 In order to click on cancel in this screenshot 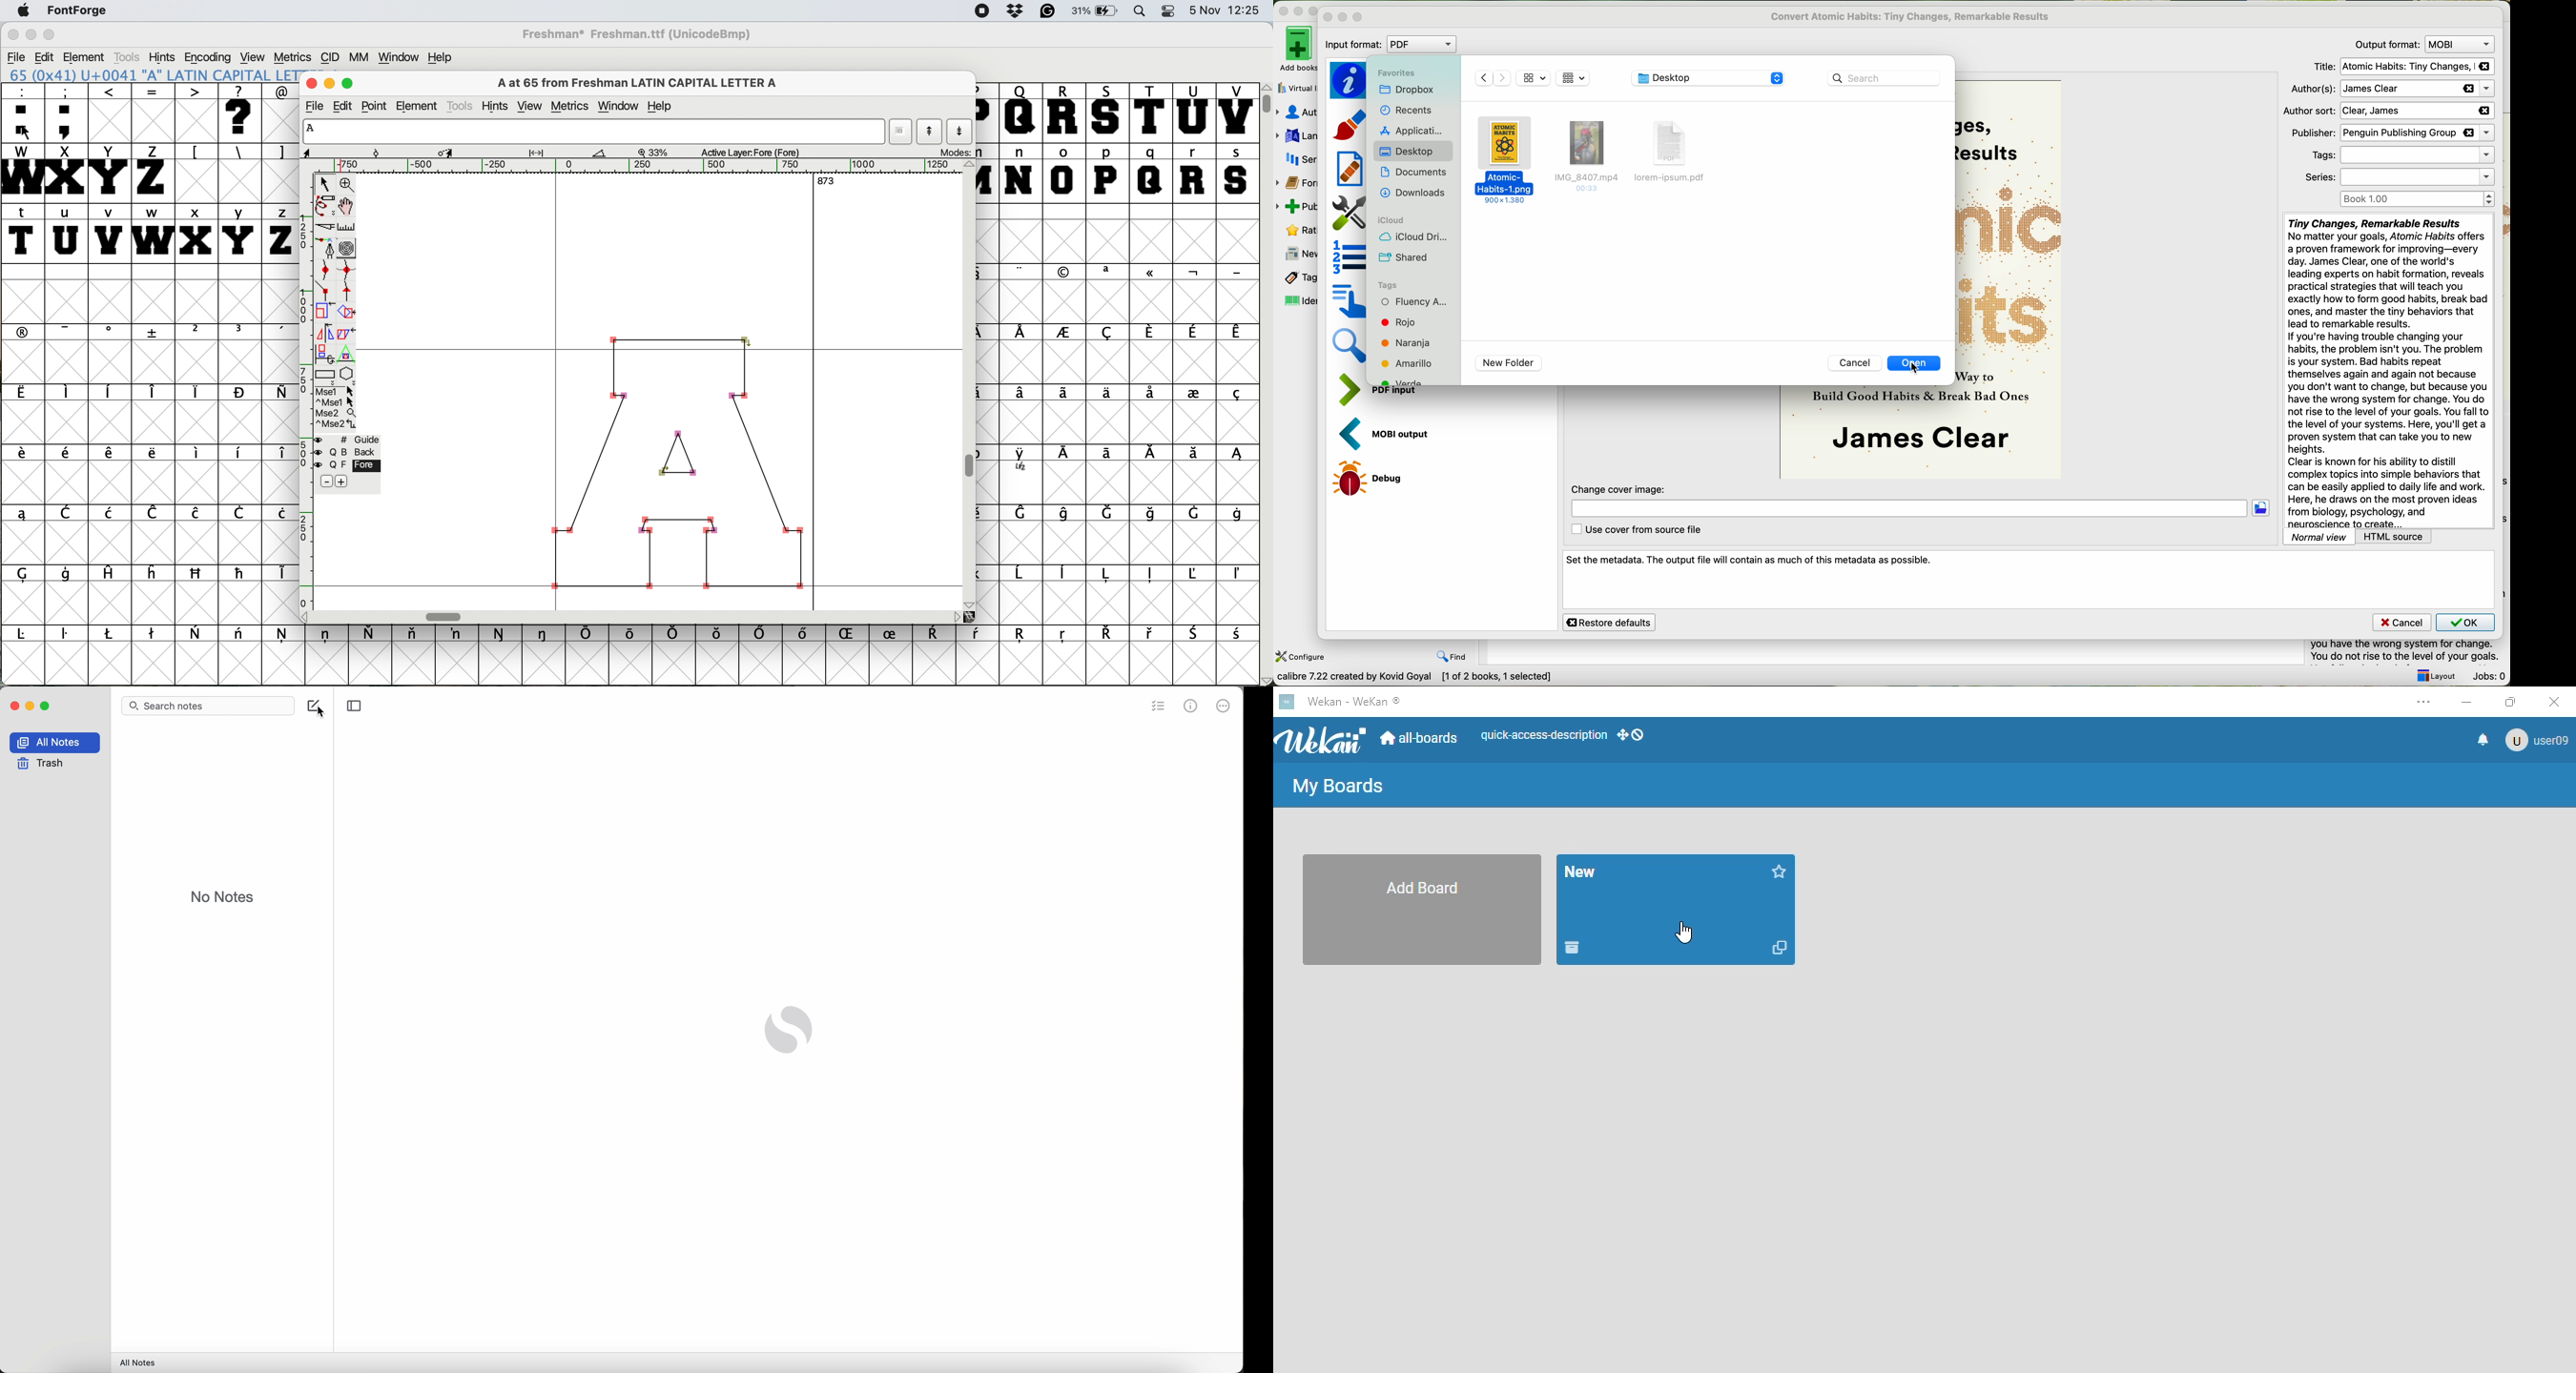, I will do `click(1854, 364)`.